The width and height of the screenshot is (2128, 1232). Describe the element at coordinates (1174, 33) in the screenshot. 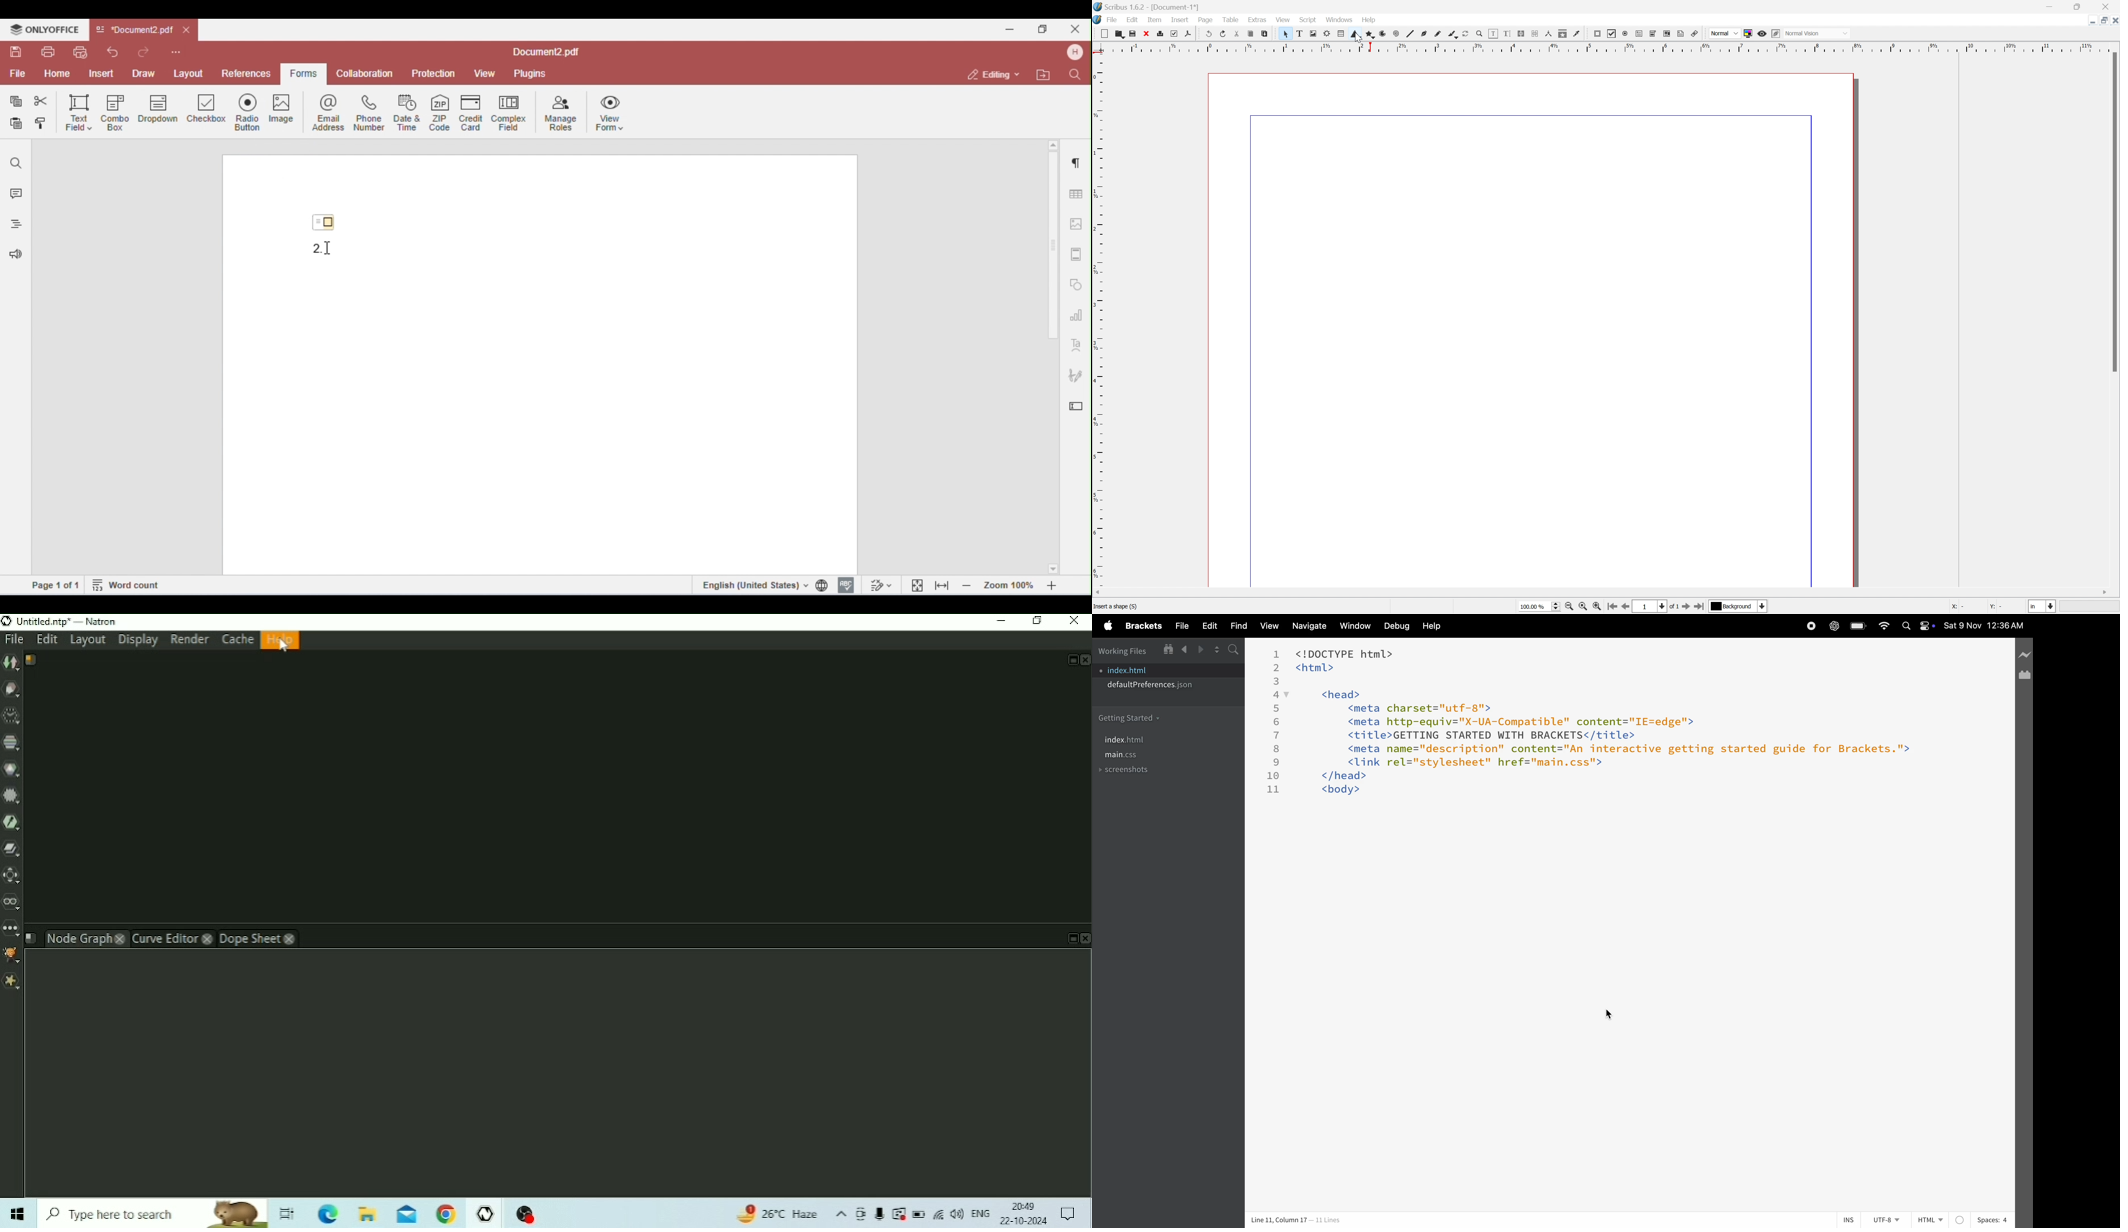

I see `Preflight verifier` at that location.